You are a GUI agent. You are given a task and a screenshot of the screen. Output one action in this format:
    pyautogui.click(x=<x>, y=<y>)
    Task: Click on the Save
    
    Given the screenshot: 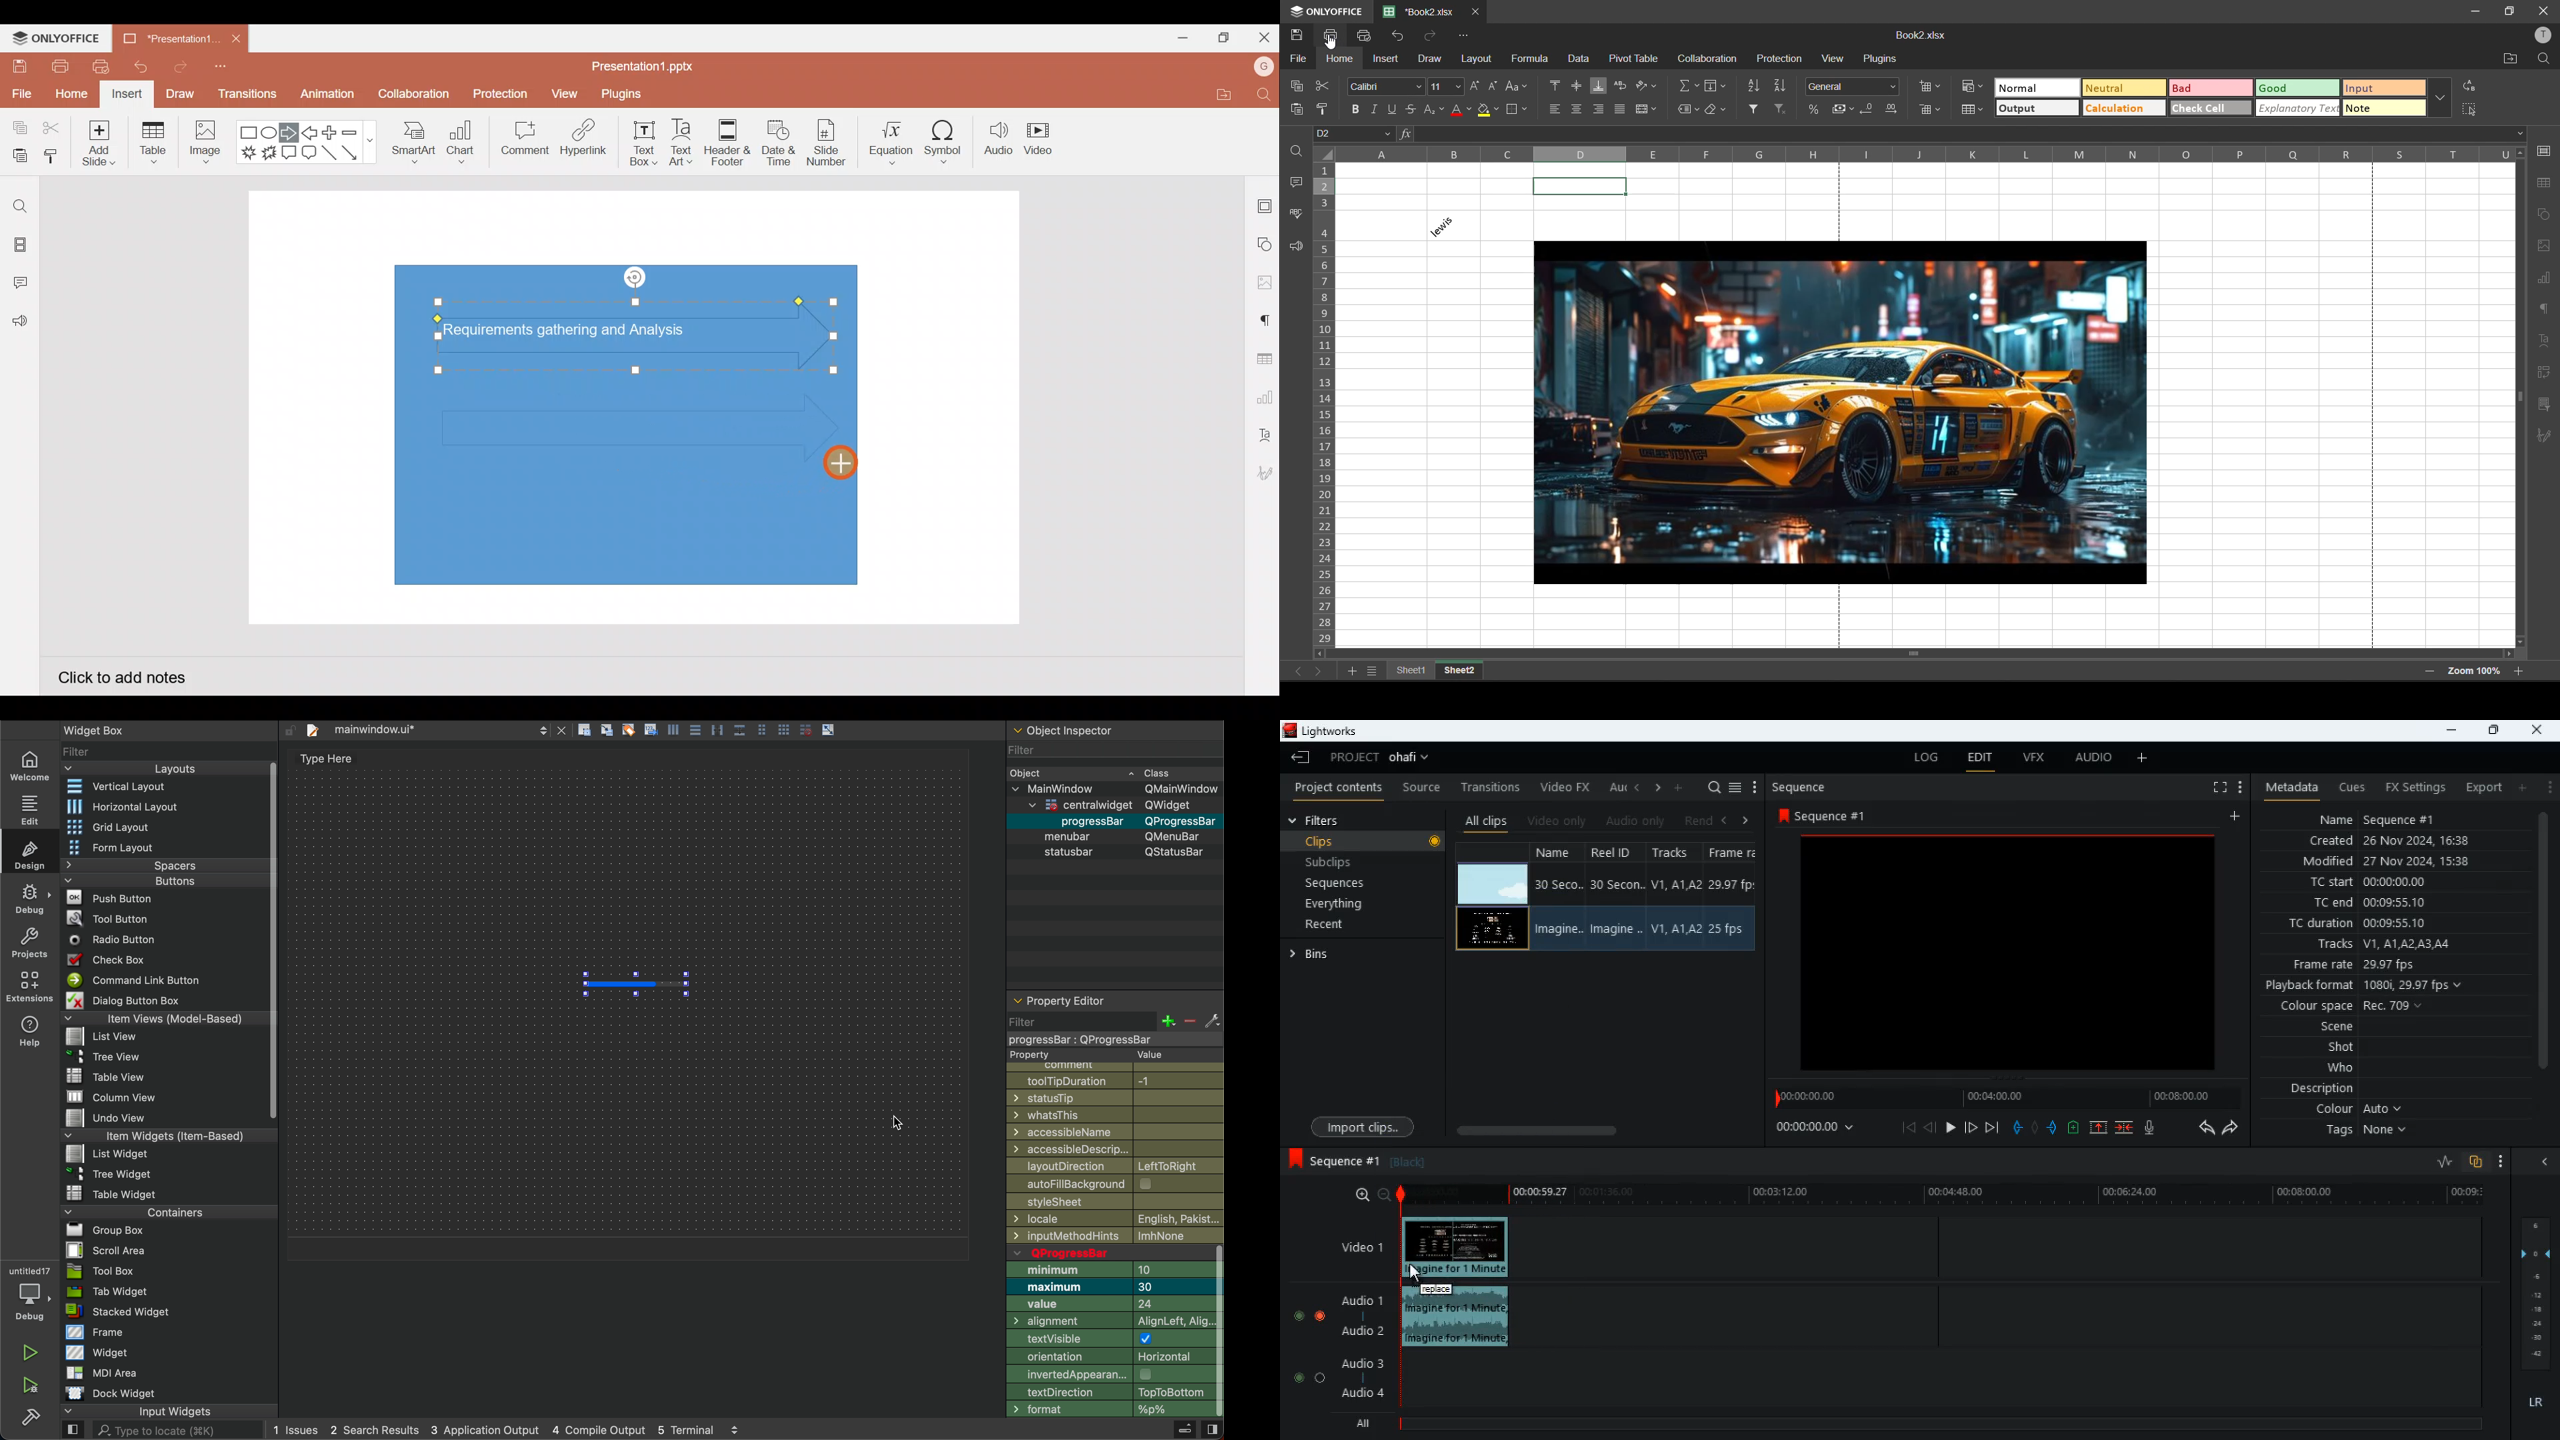 What is the action you would take?
    pyautogui.click(x=17, y=65)
    